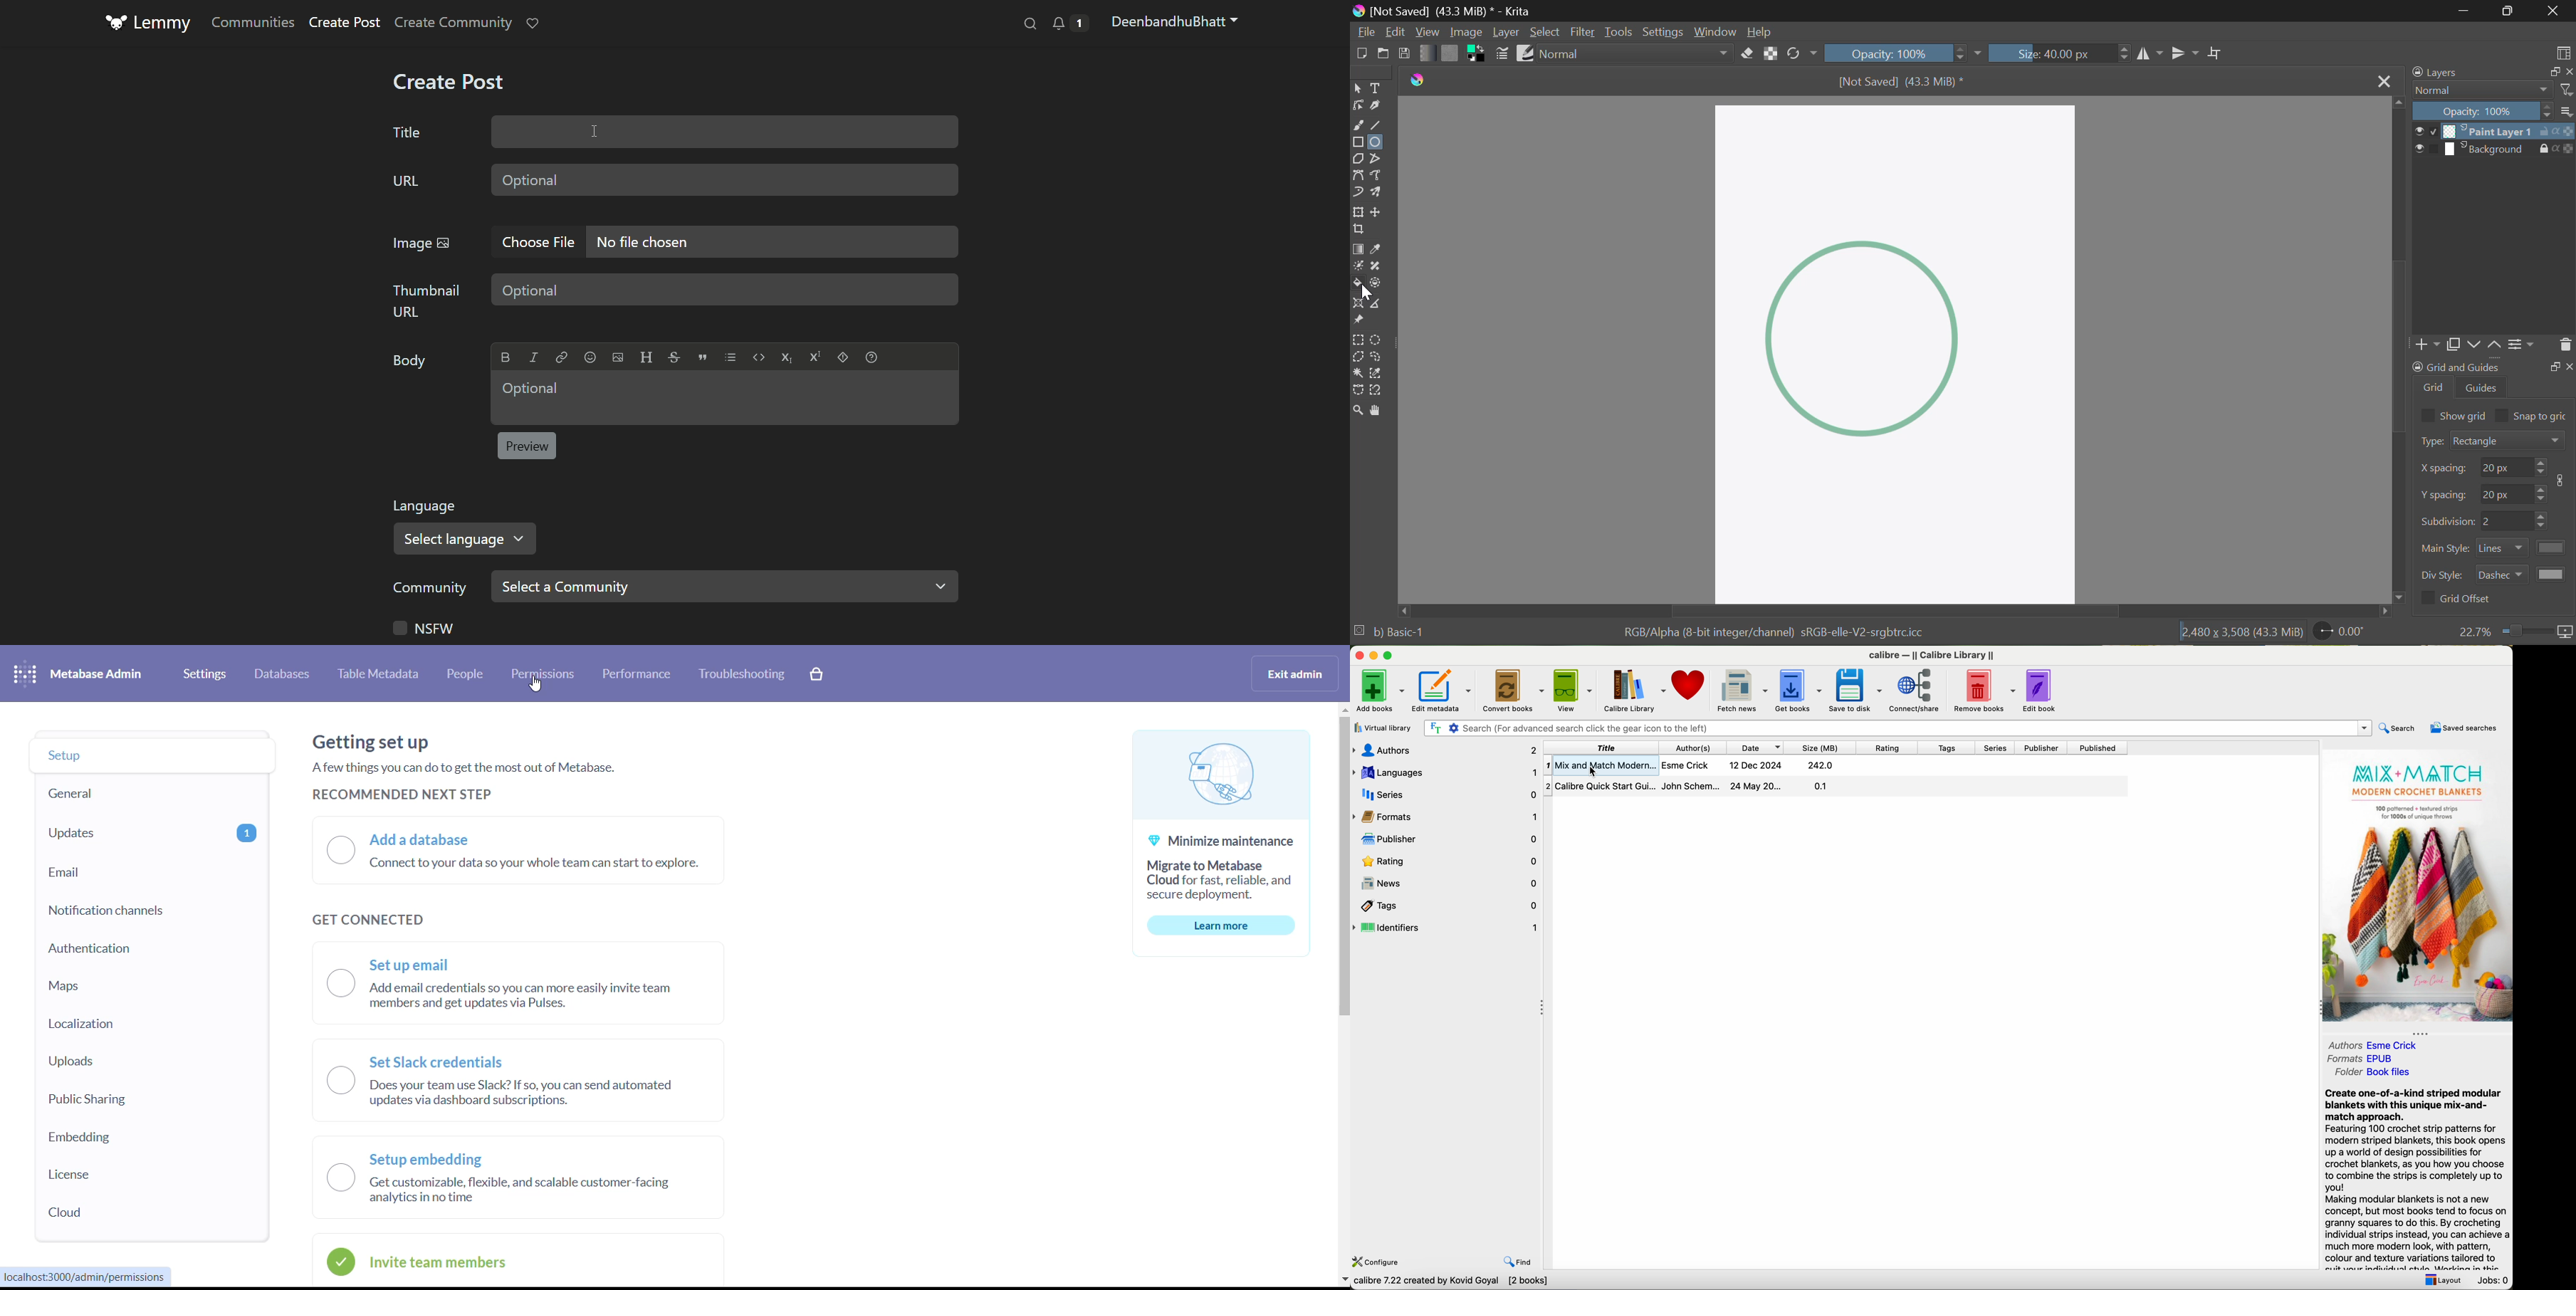  What do you see at coordinates (1376, 1262) in the screenshot?
I see `configure` at bounding box center [1376, 1262].